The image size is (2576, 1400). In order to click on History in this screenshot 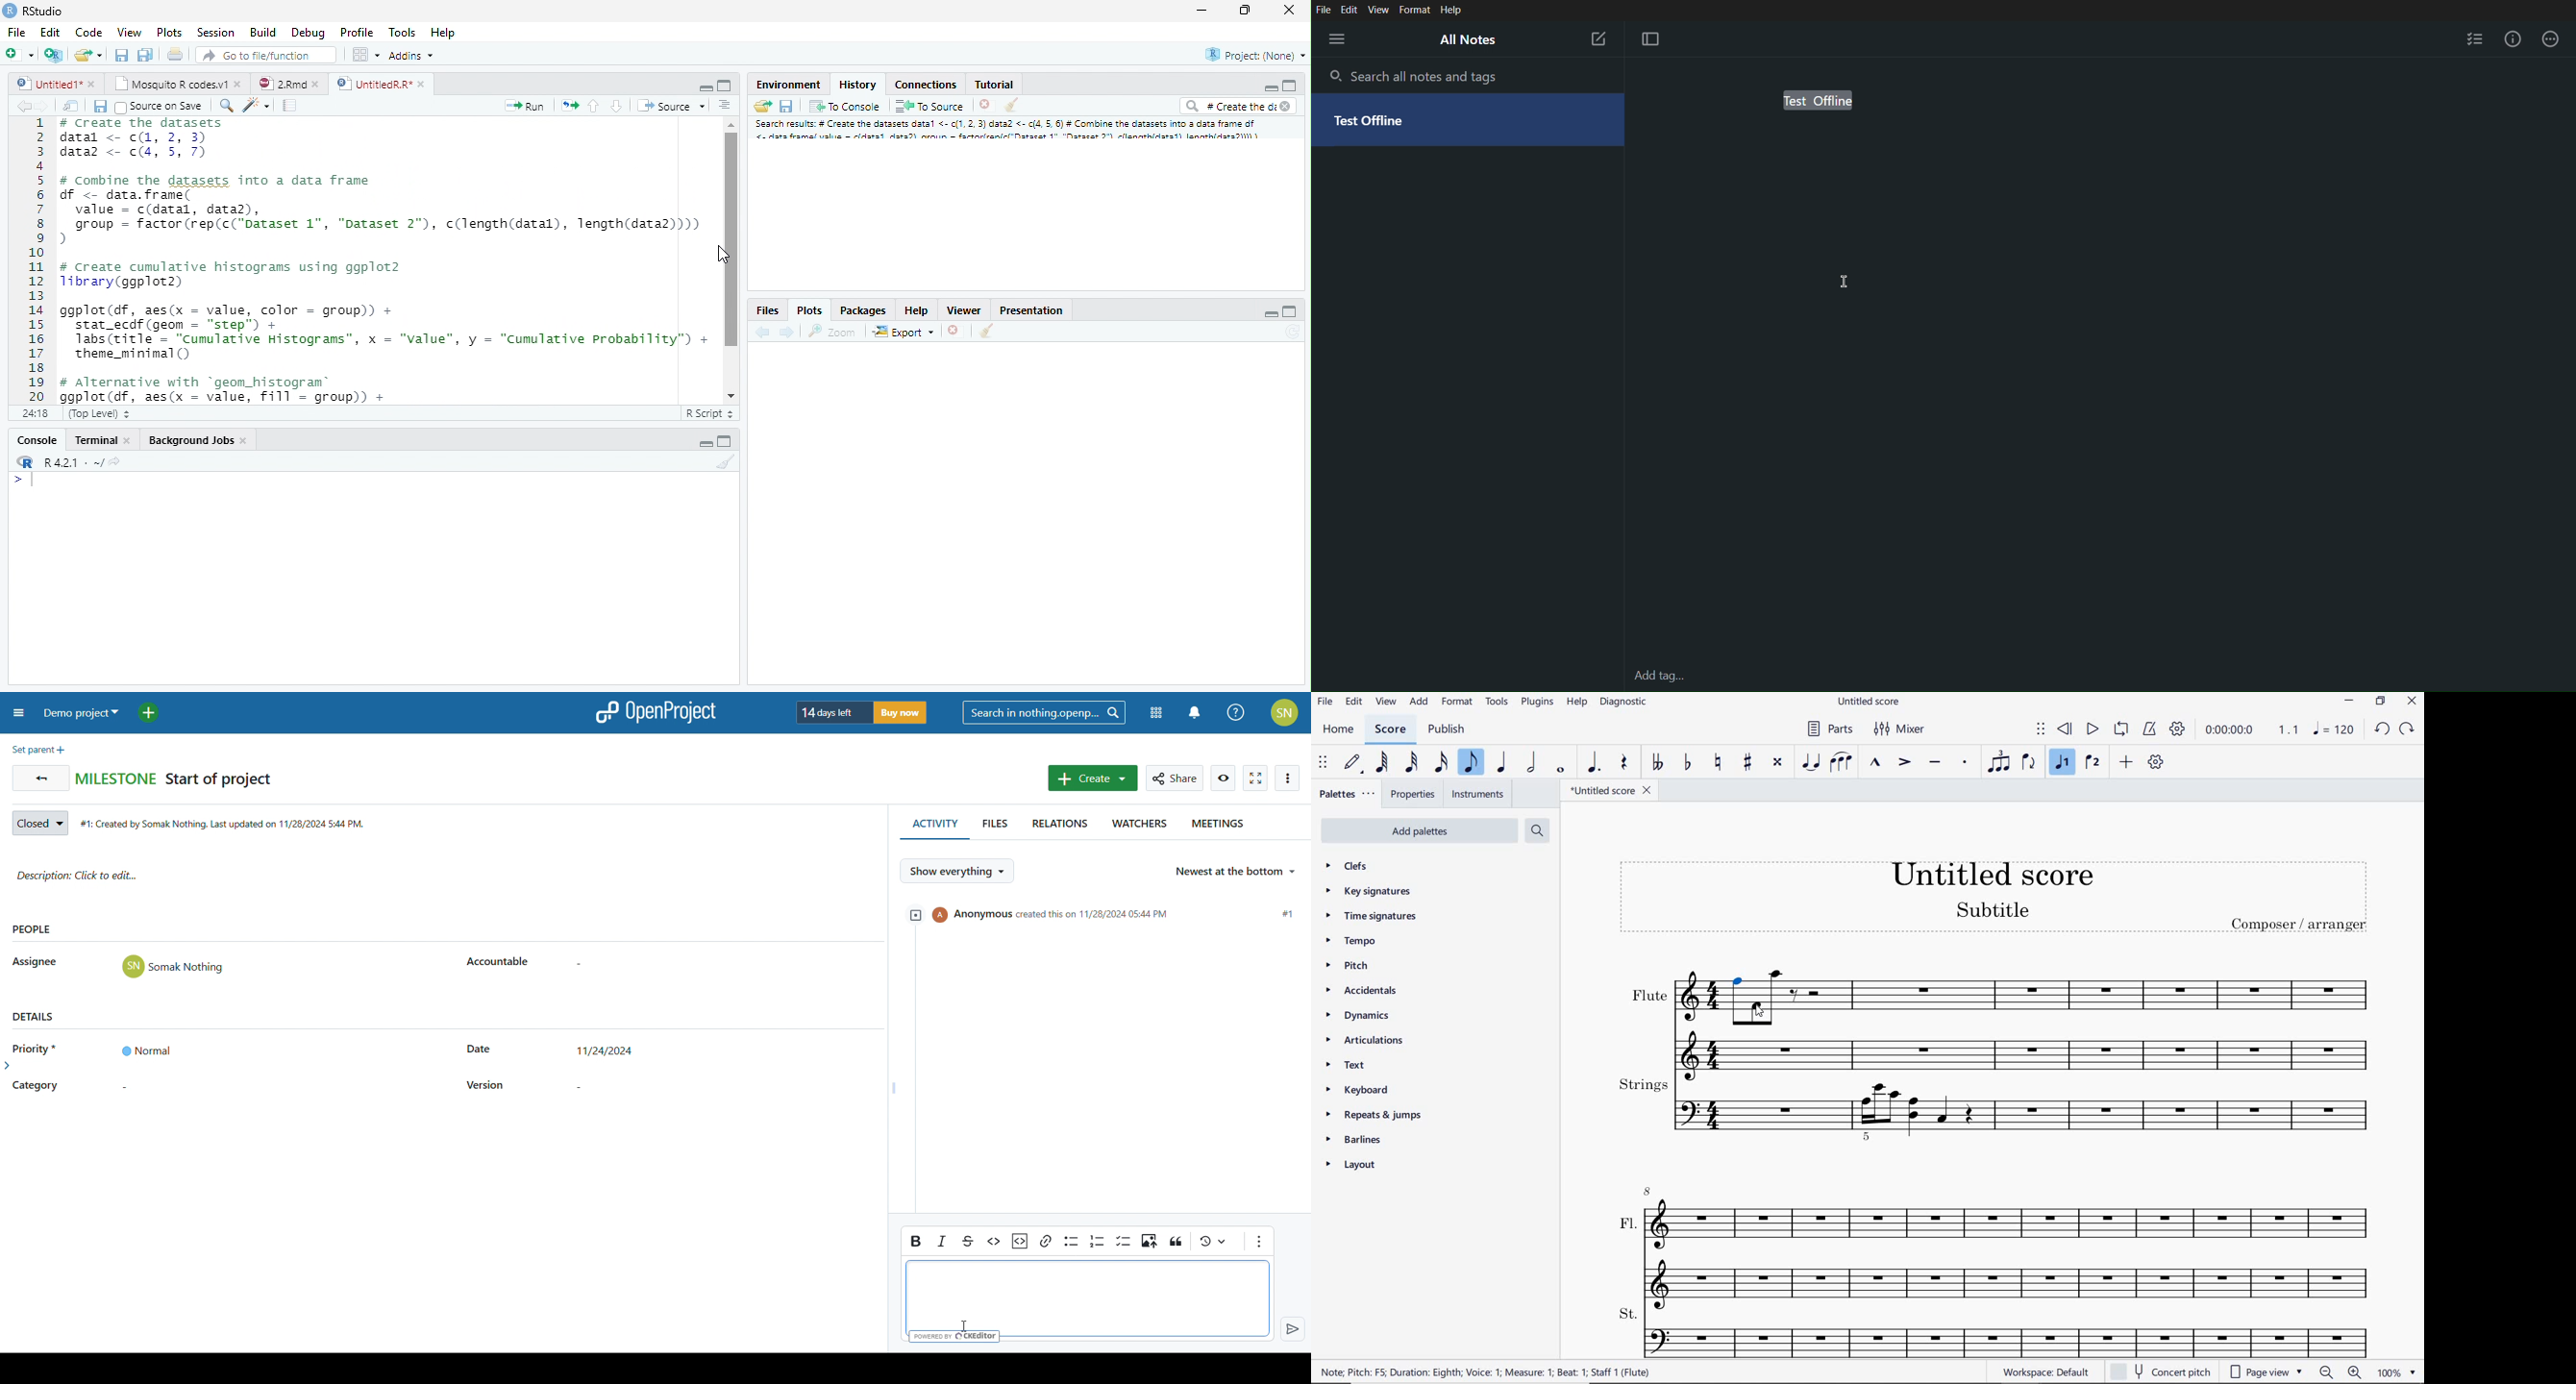, I will do `click(857, 84)`.